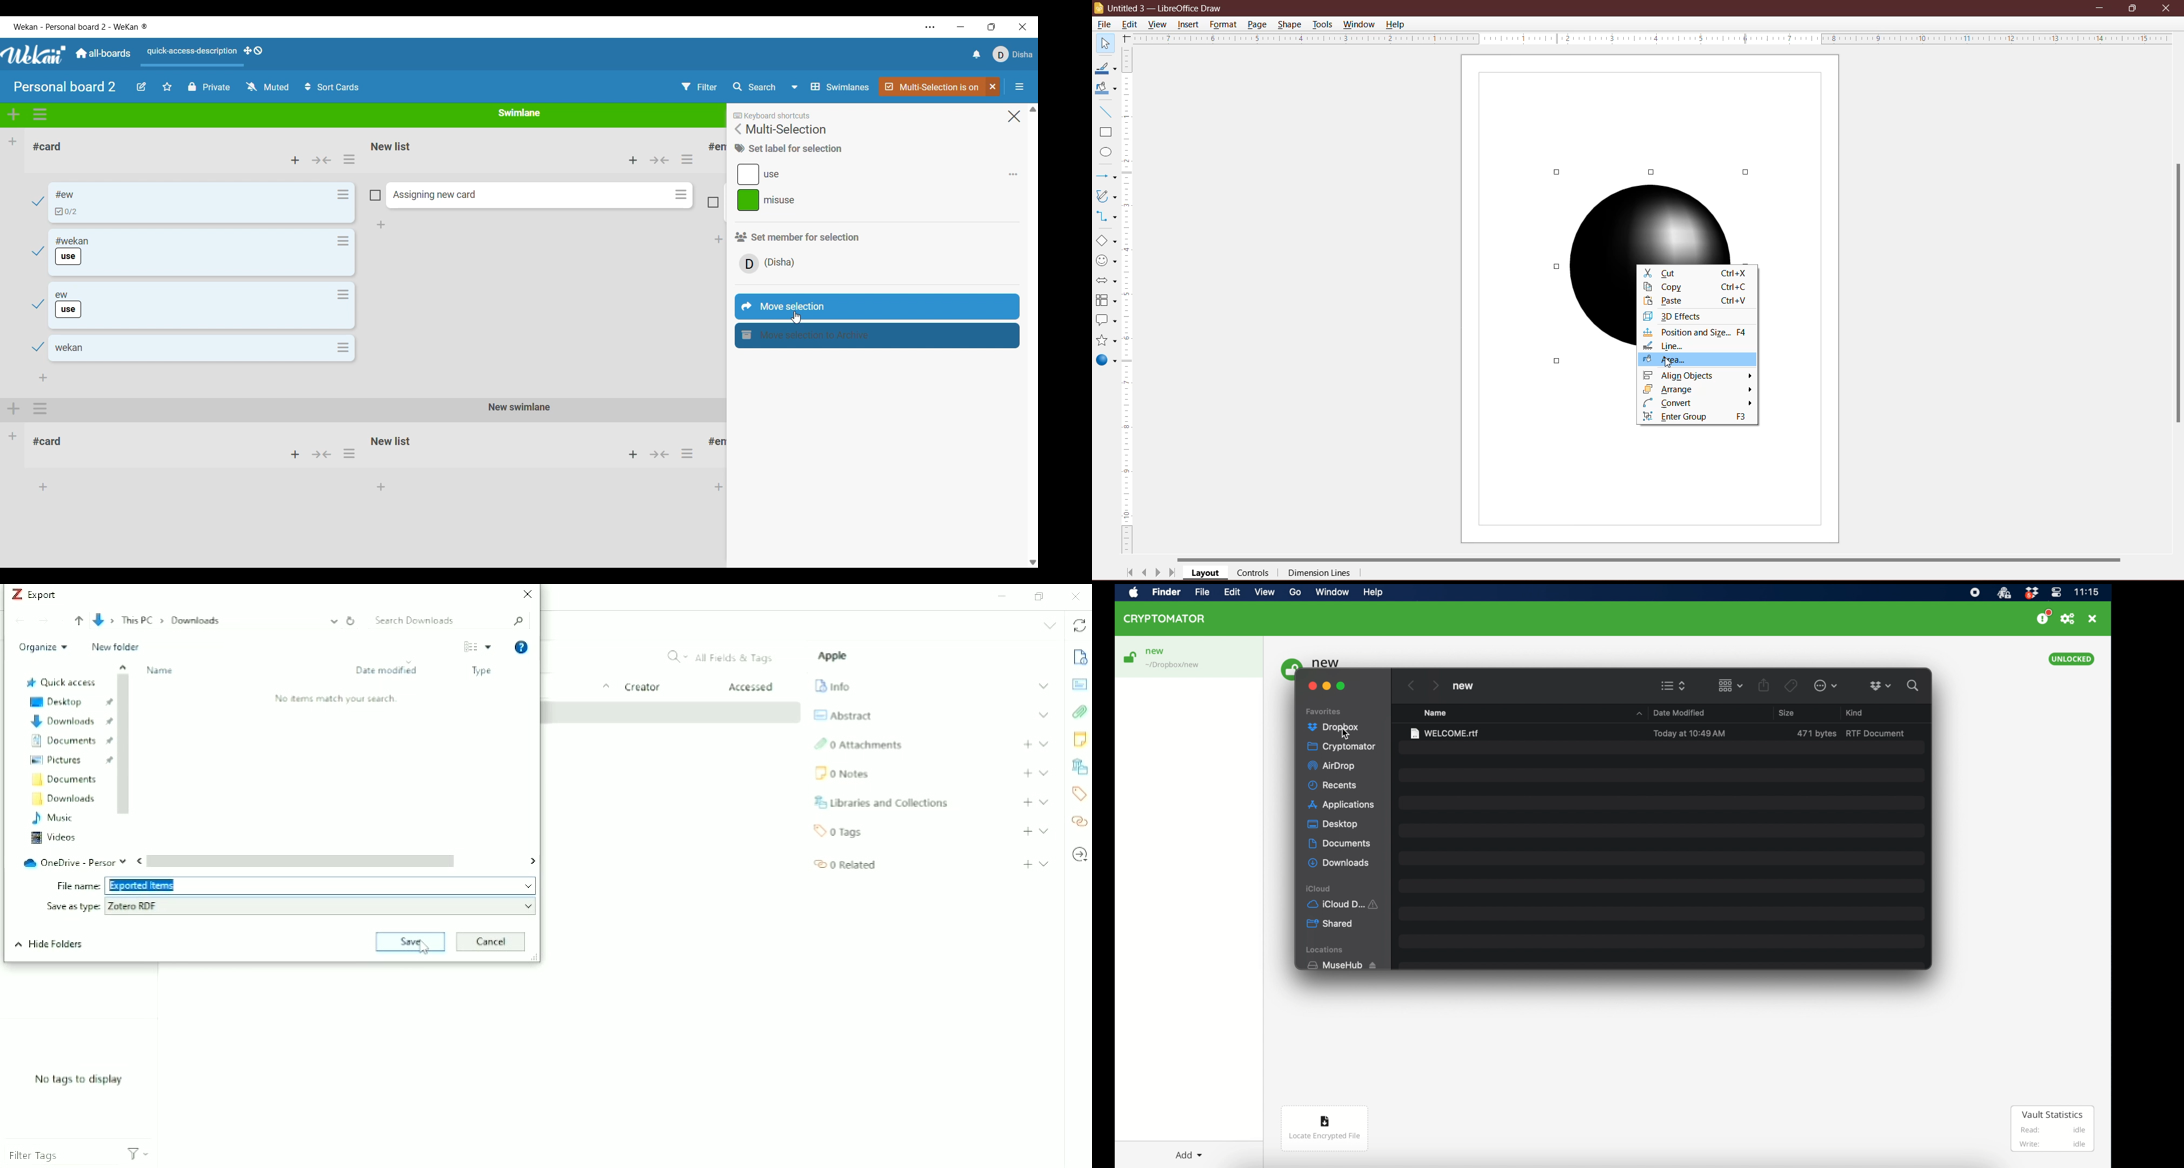  What do you see at coordinates (34, 594) in the screenshot?
I see `Export` at bounding box center [34, 594].